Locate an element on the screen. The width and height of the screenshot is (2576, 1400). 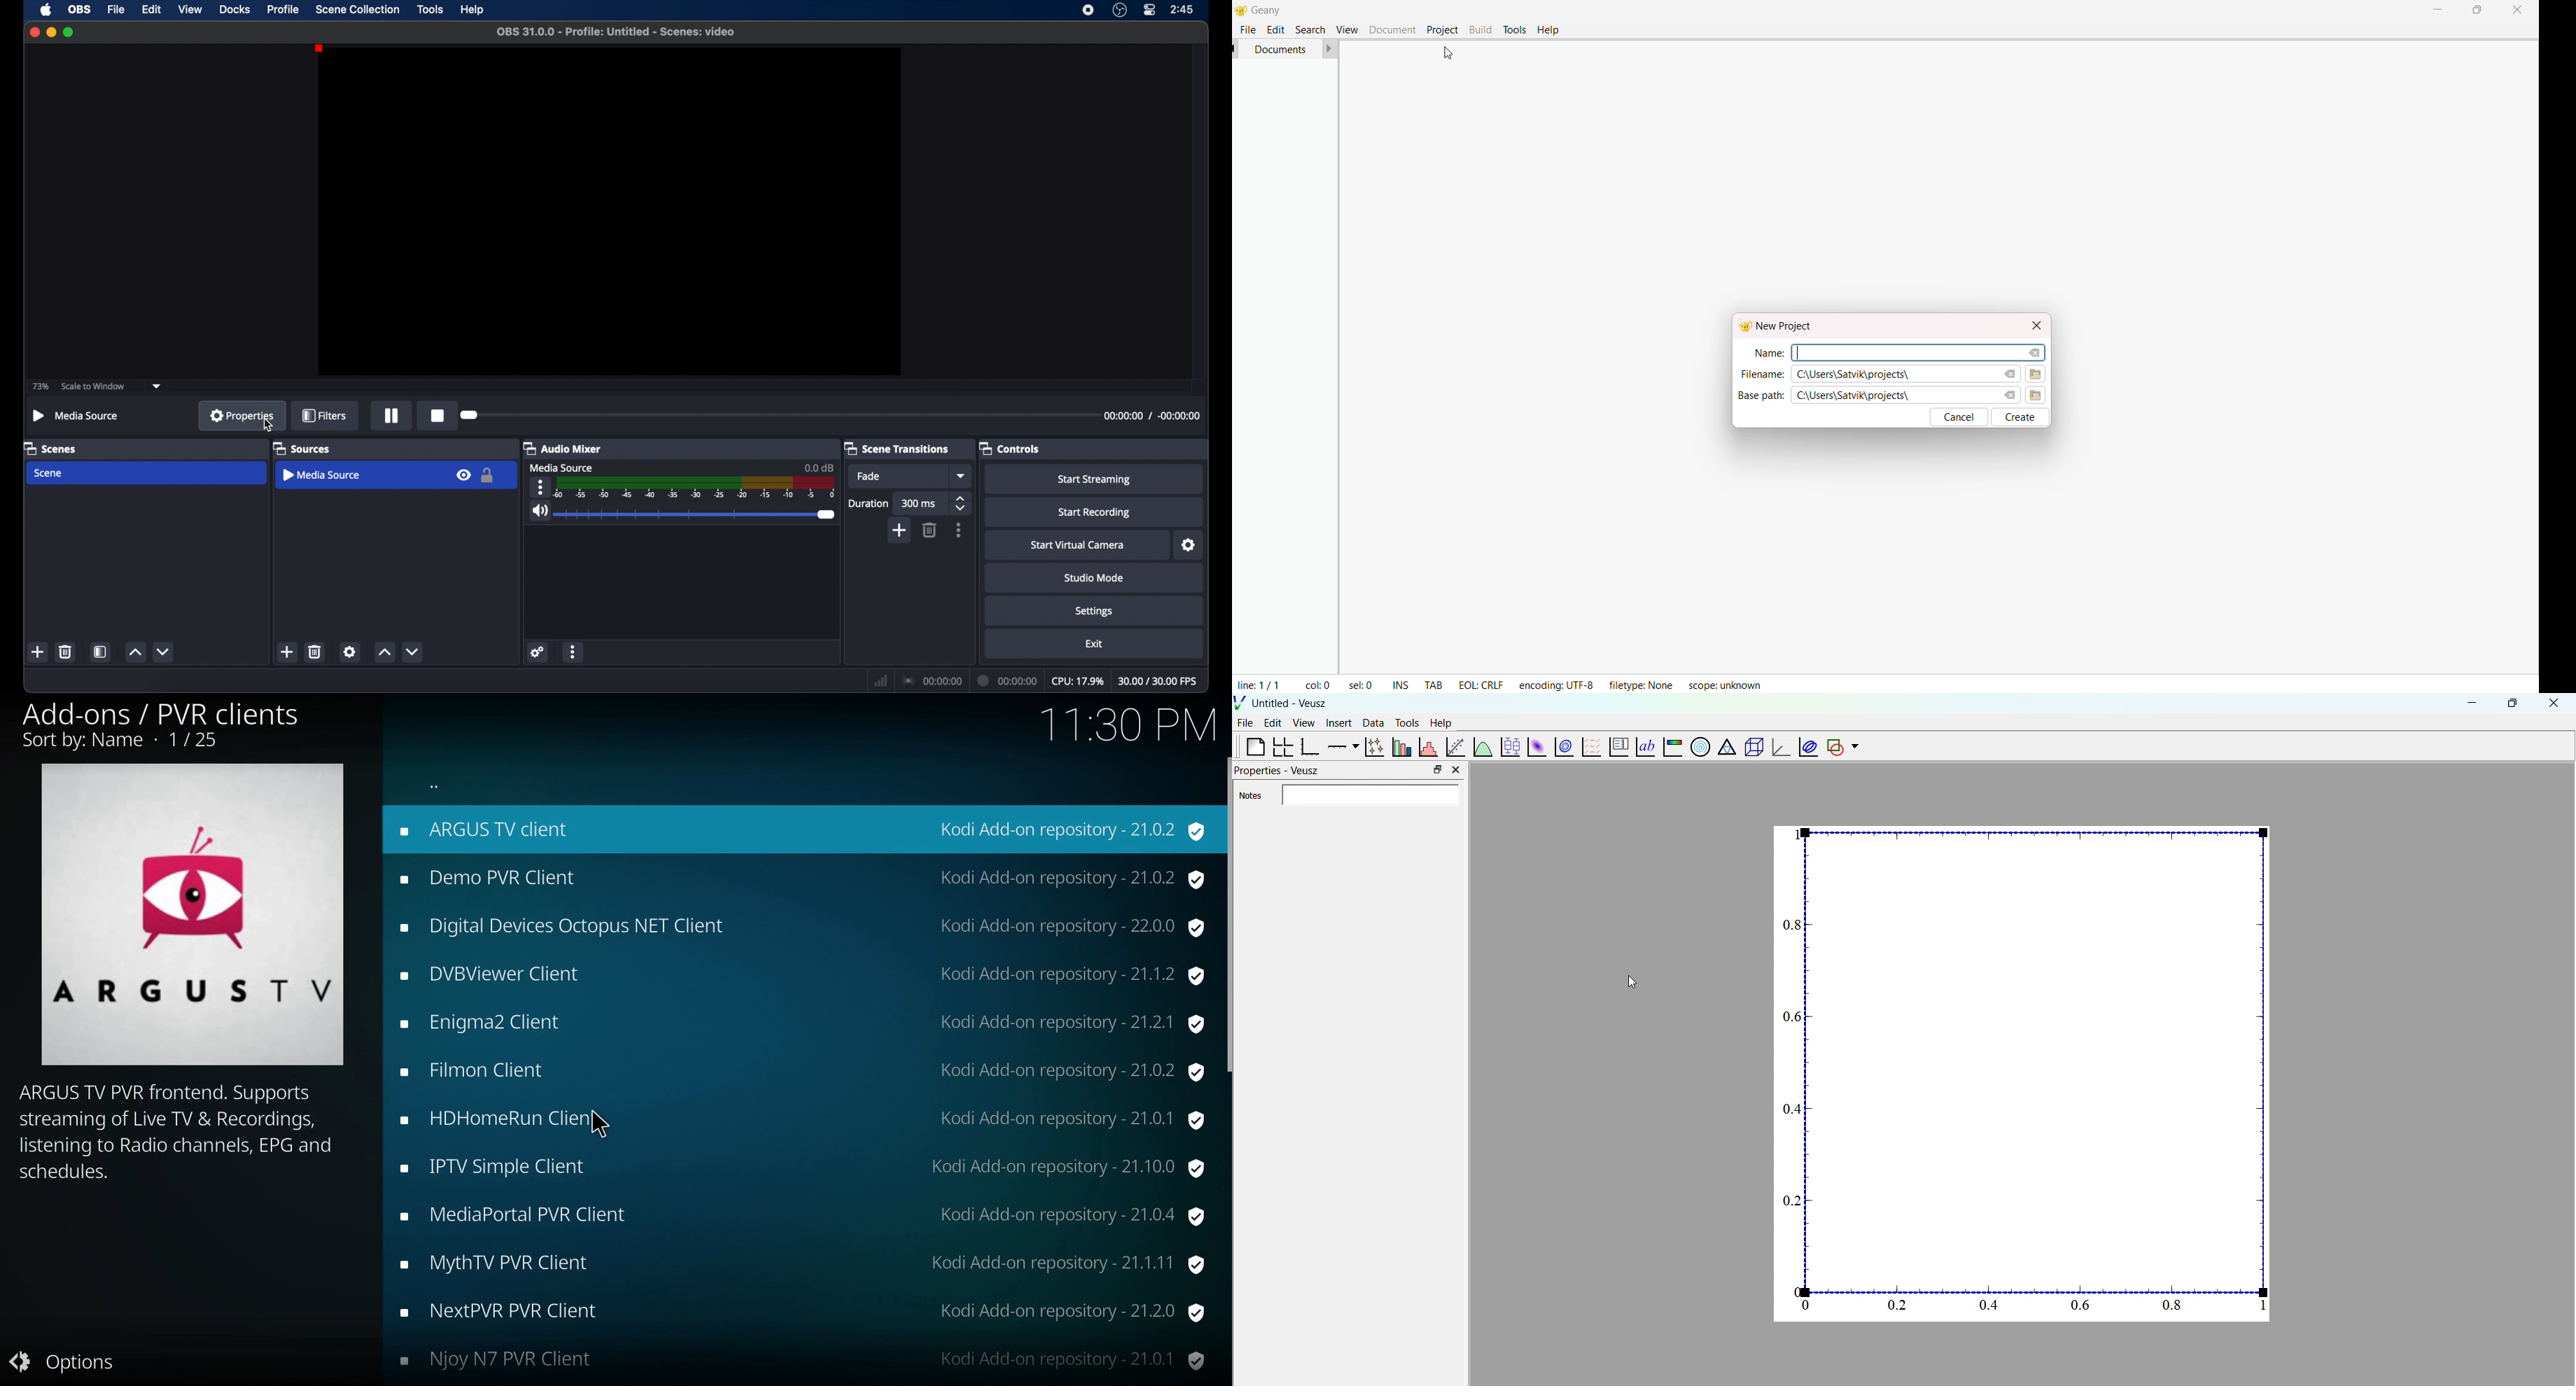
Filmon Client Kodi Add-on repository - 21.0.2 is located at coordinates (798, 1072).